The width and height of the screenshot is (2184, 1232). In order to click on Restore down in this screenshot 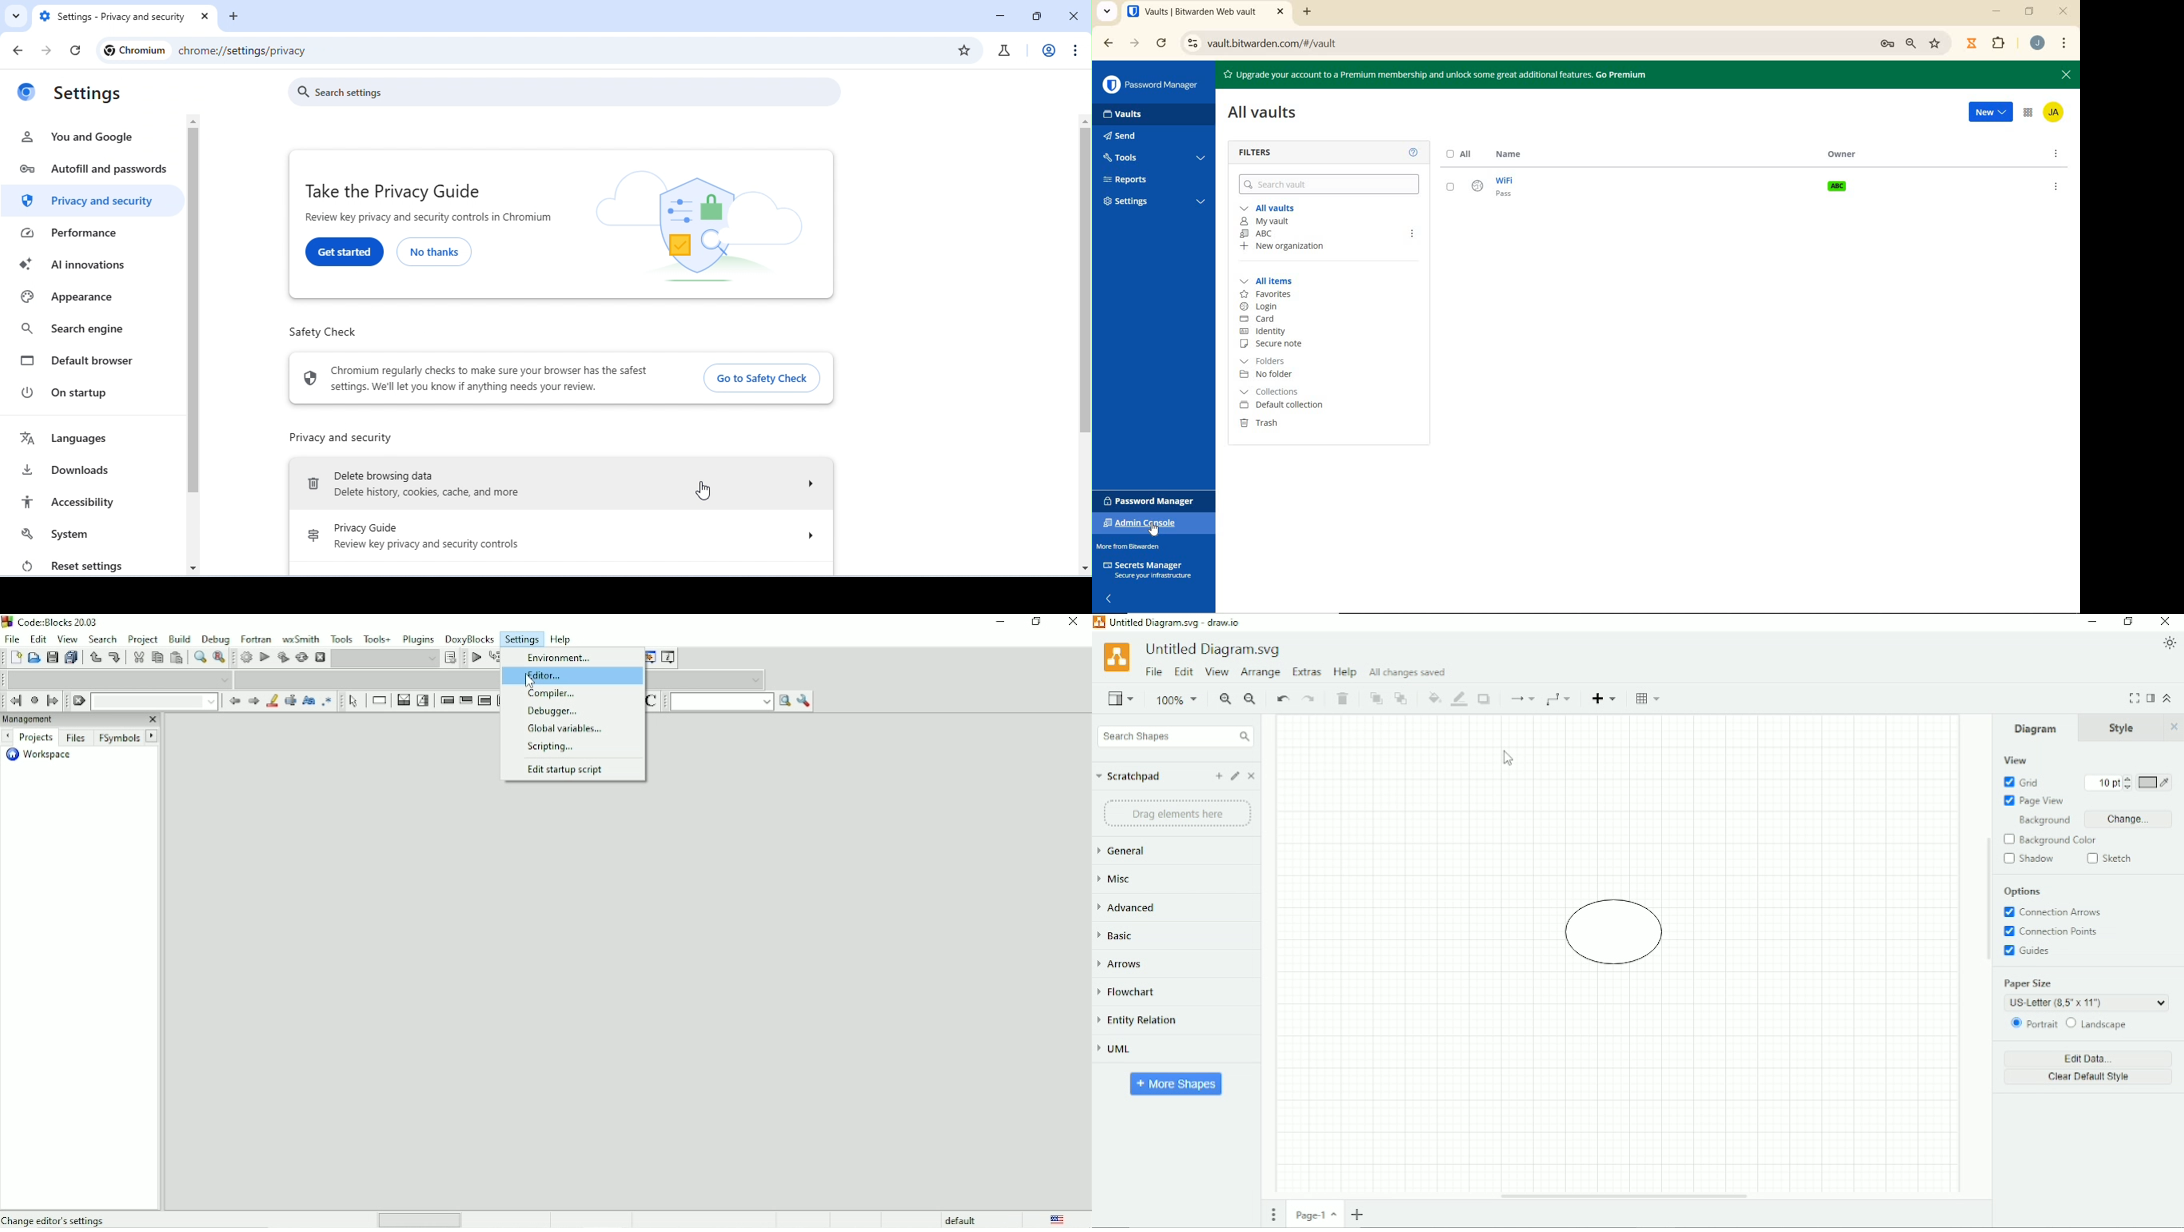, I will do `click(2128, 622)`.